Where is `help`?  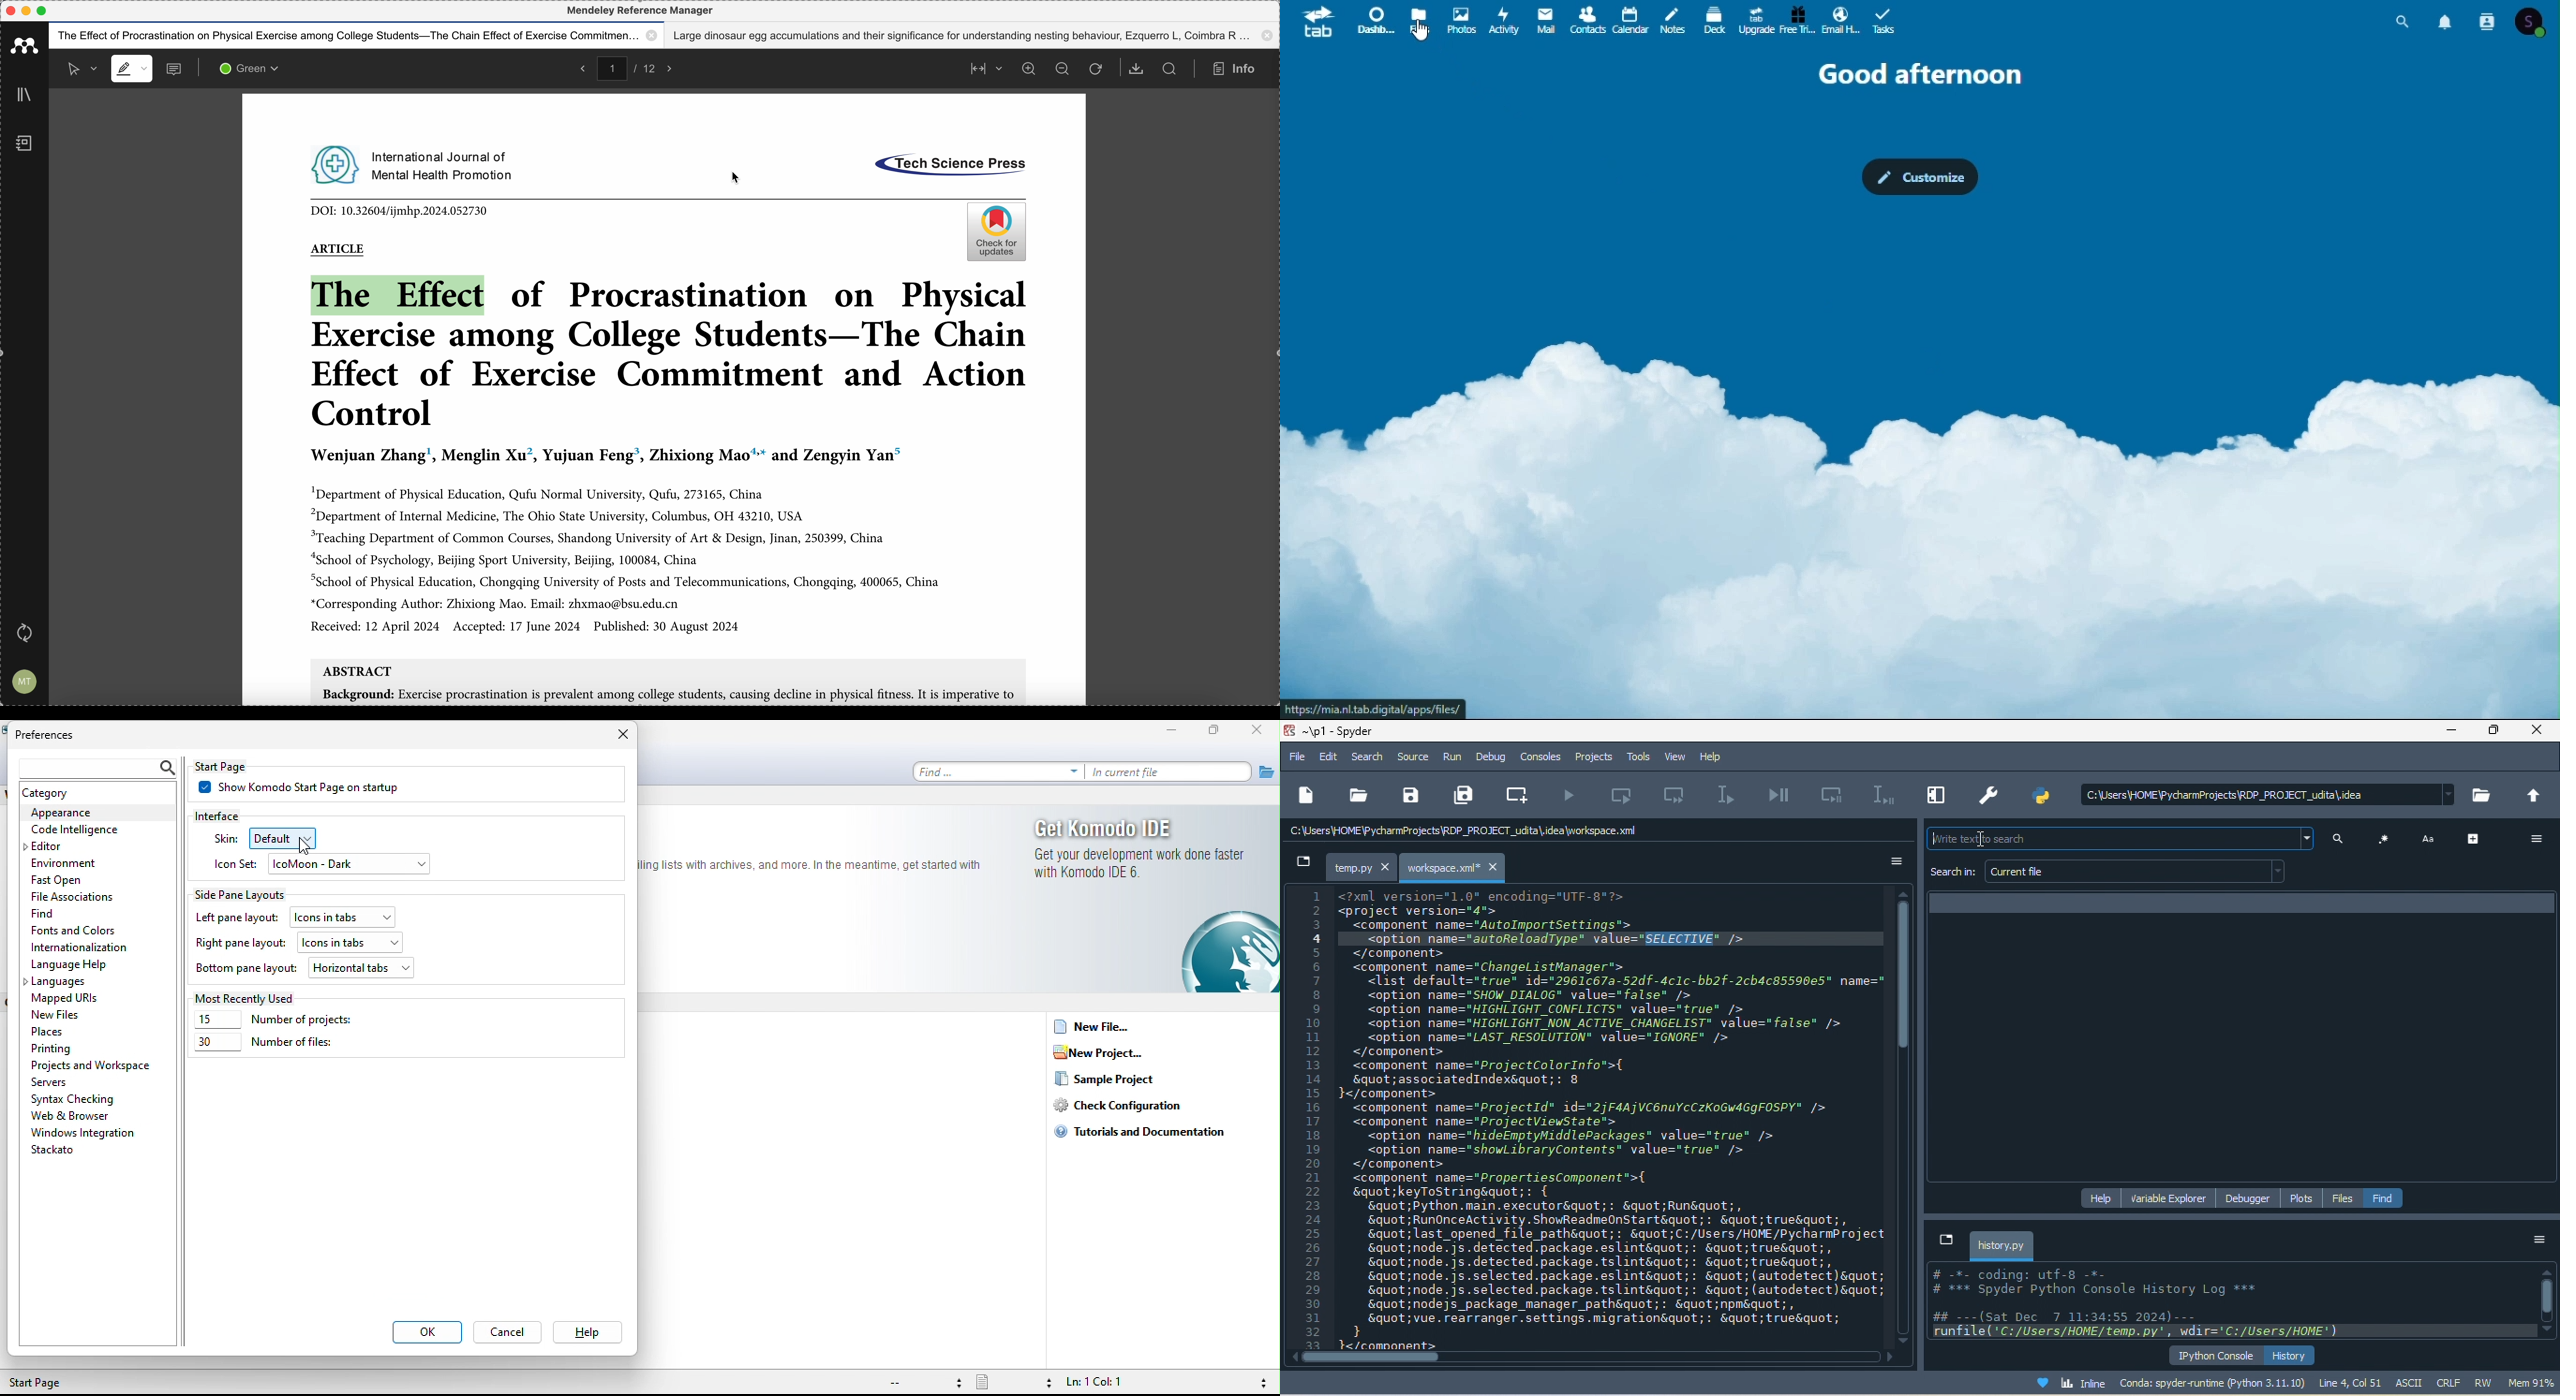
help is located at coordinates (586, 1334).